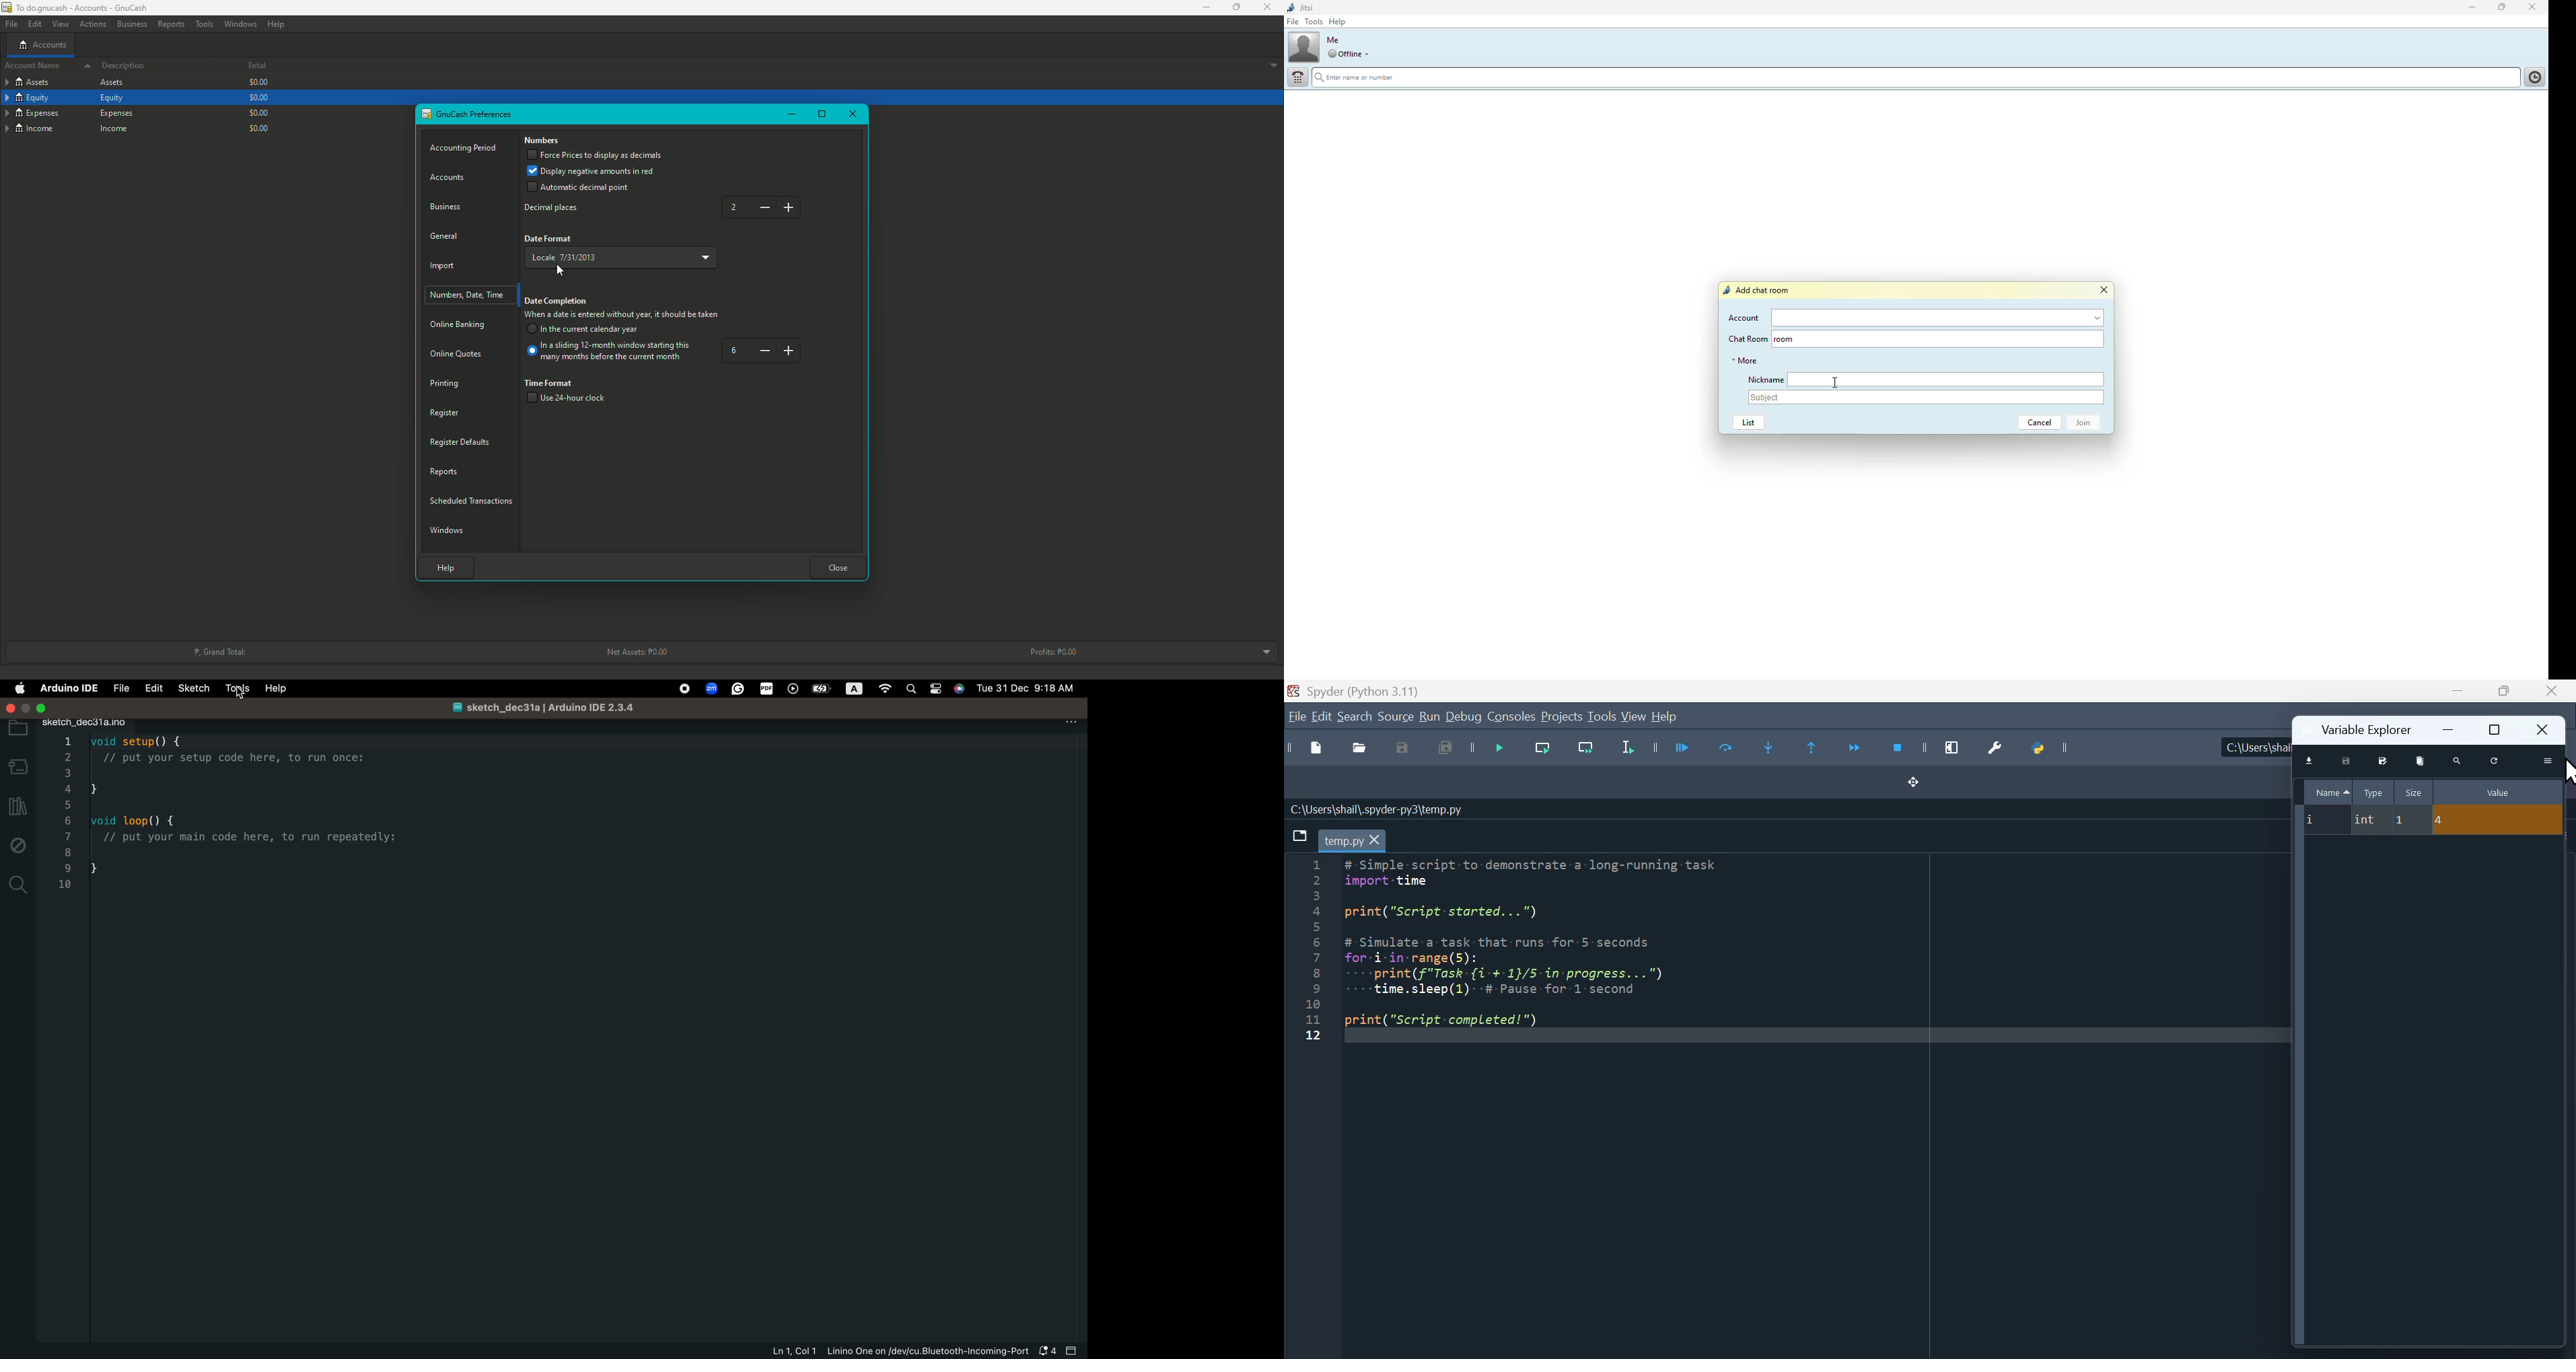 The image size is (2576, 1372). Describe the element at coordinates (2411, 821) in the screenshot. I see `1` at that location.